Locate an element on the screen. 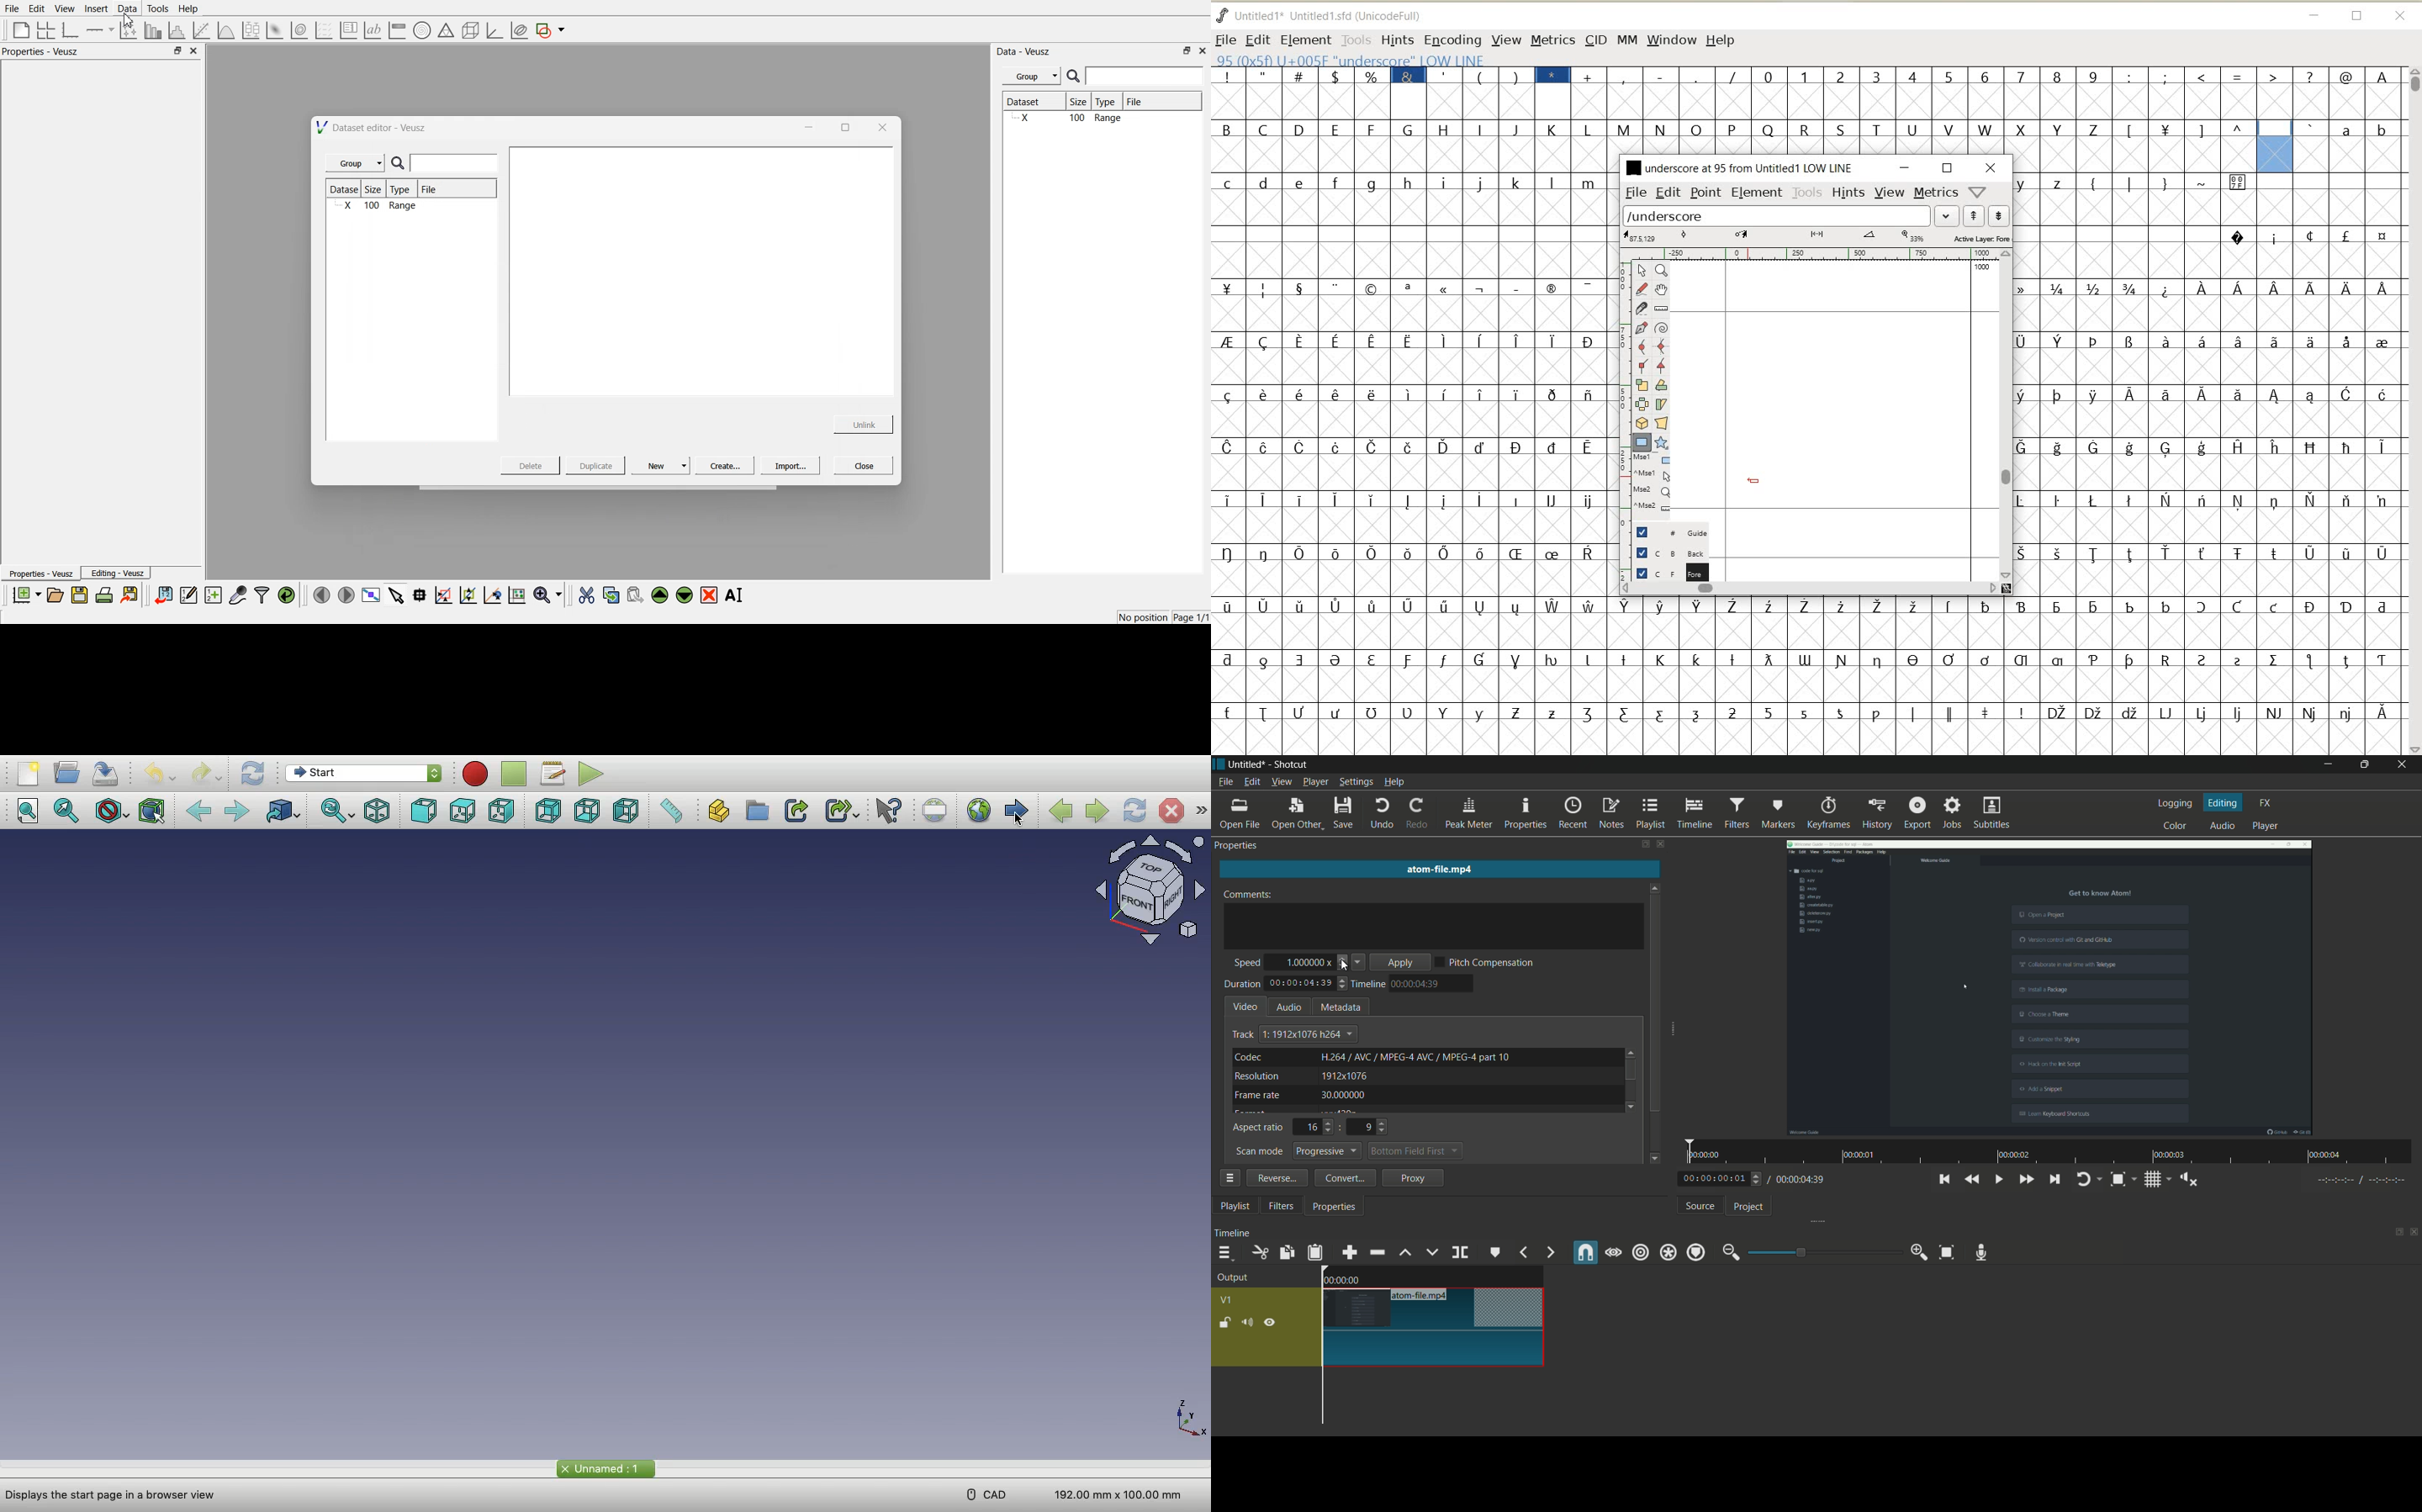  timeline is located at coordinates (1232, 1233).